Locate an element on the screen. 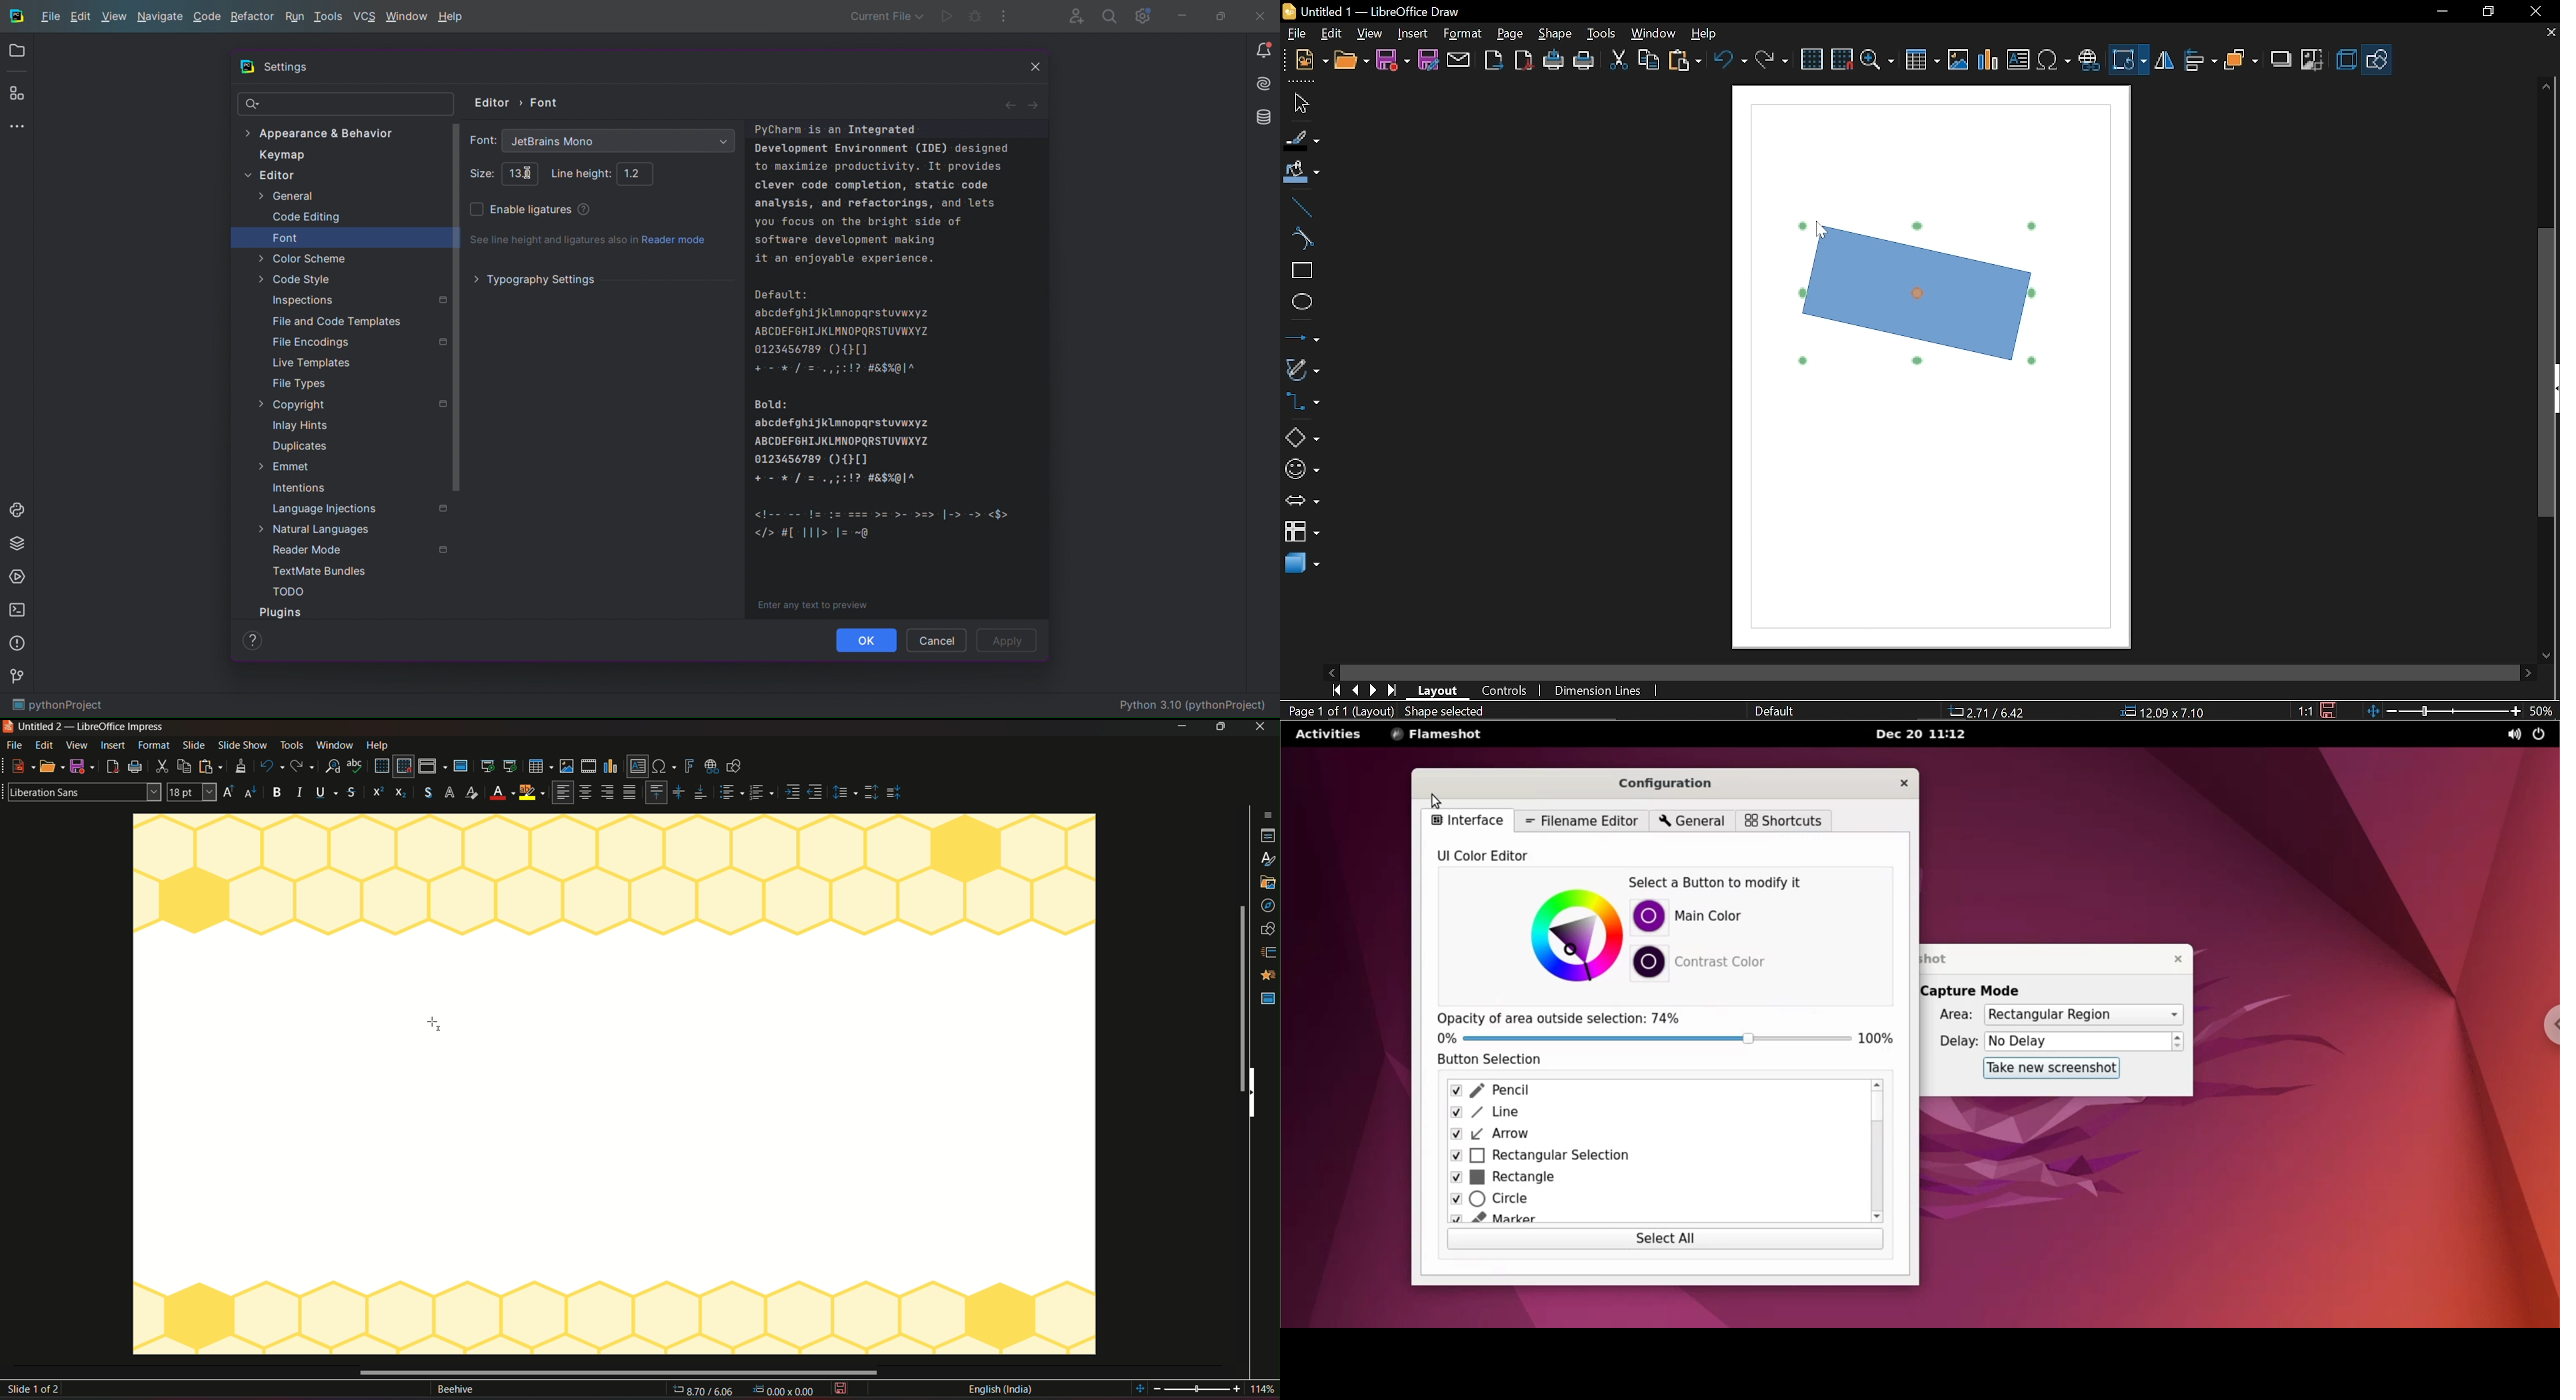 The image size is (2576, 1400). navigation is located at coordinates (1268, 880).